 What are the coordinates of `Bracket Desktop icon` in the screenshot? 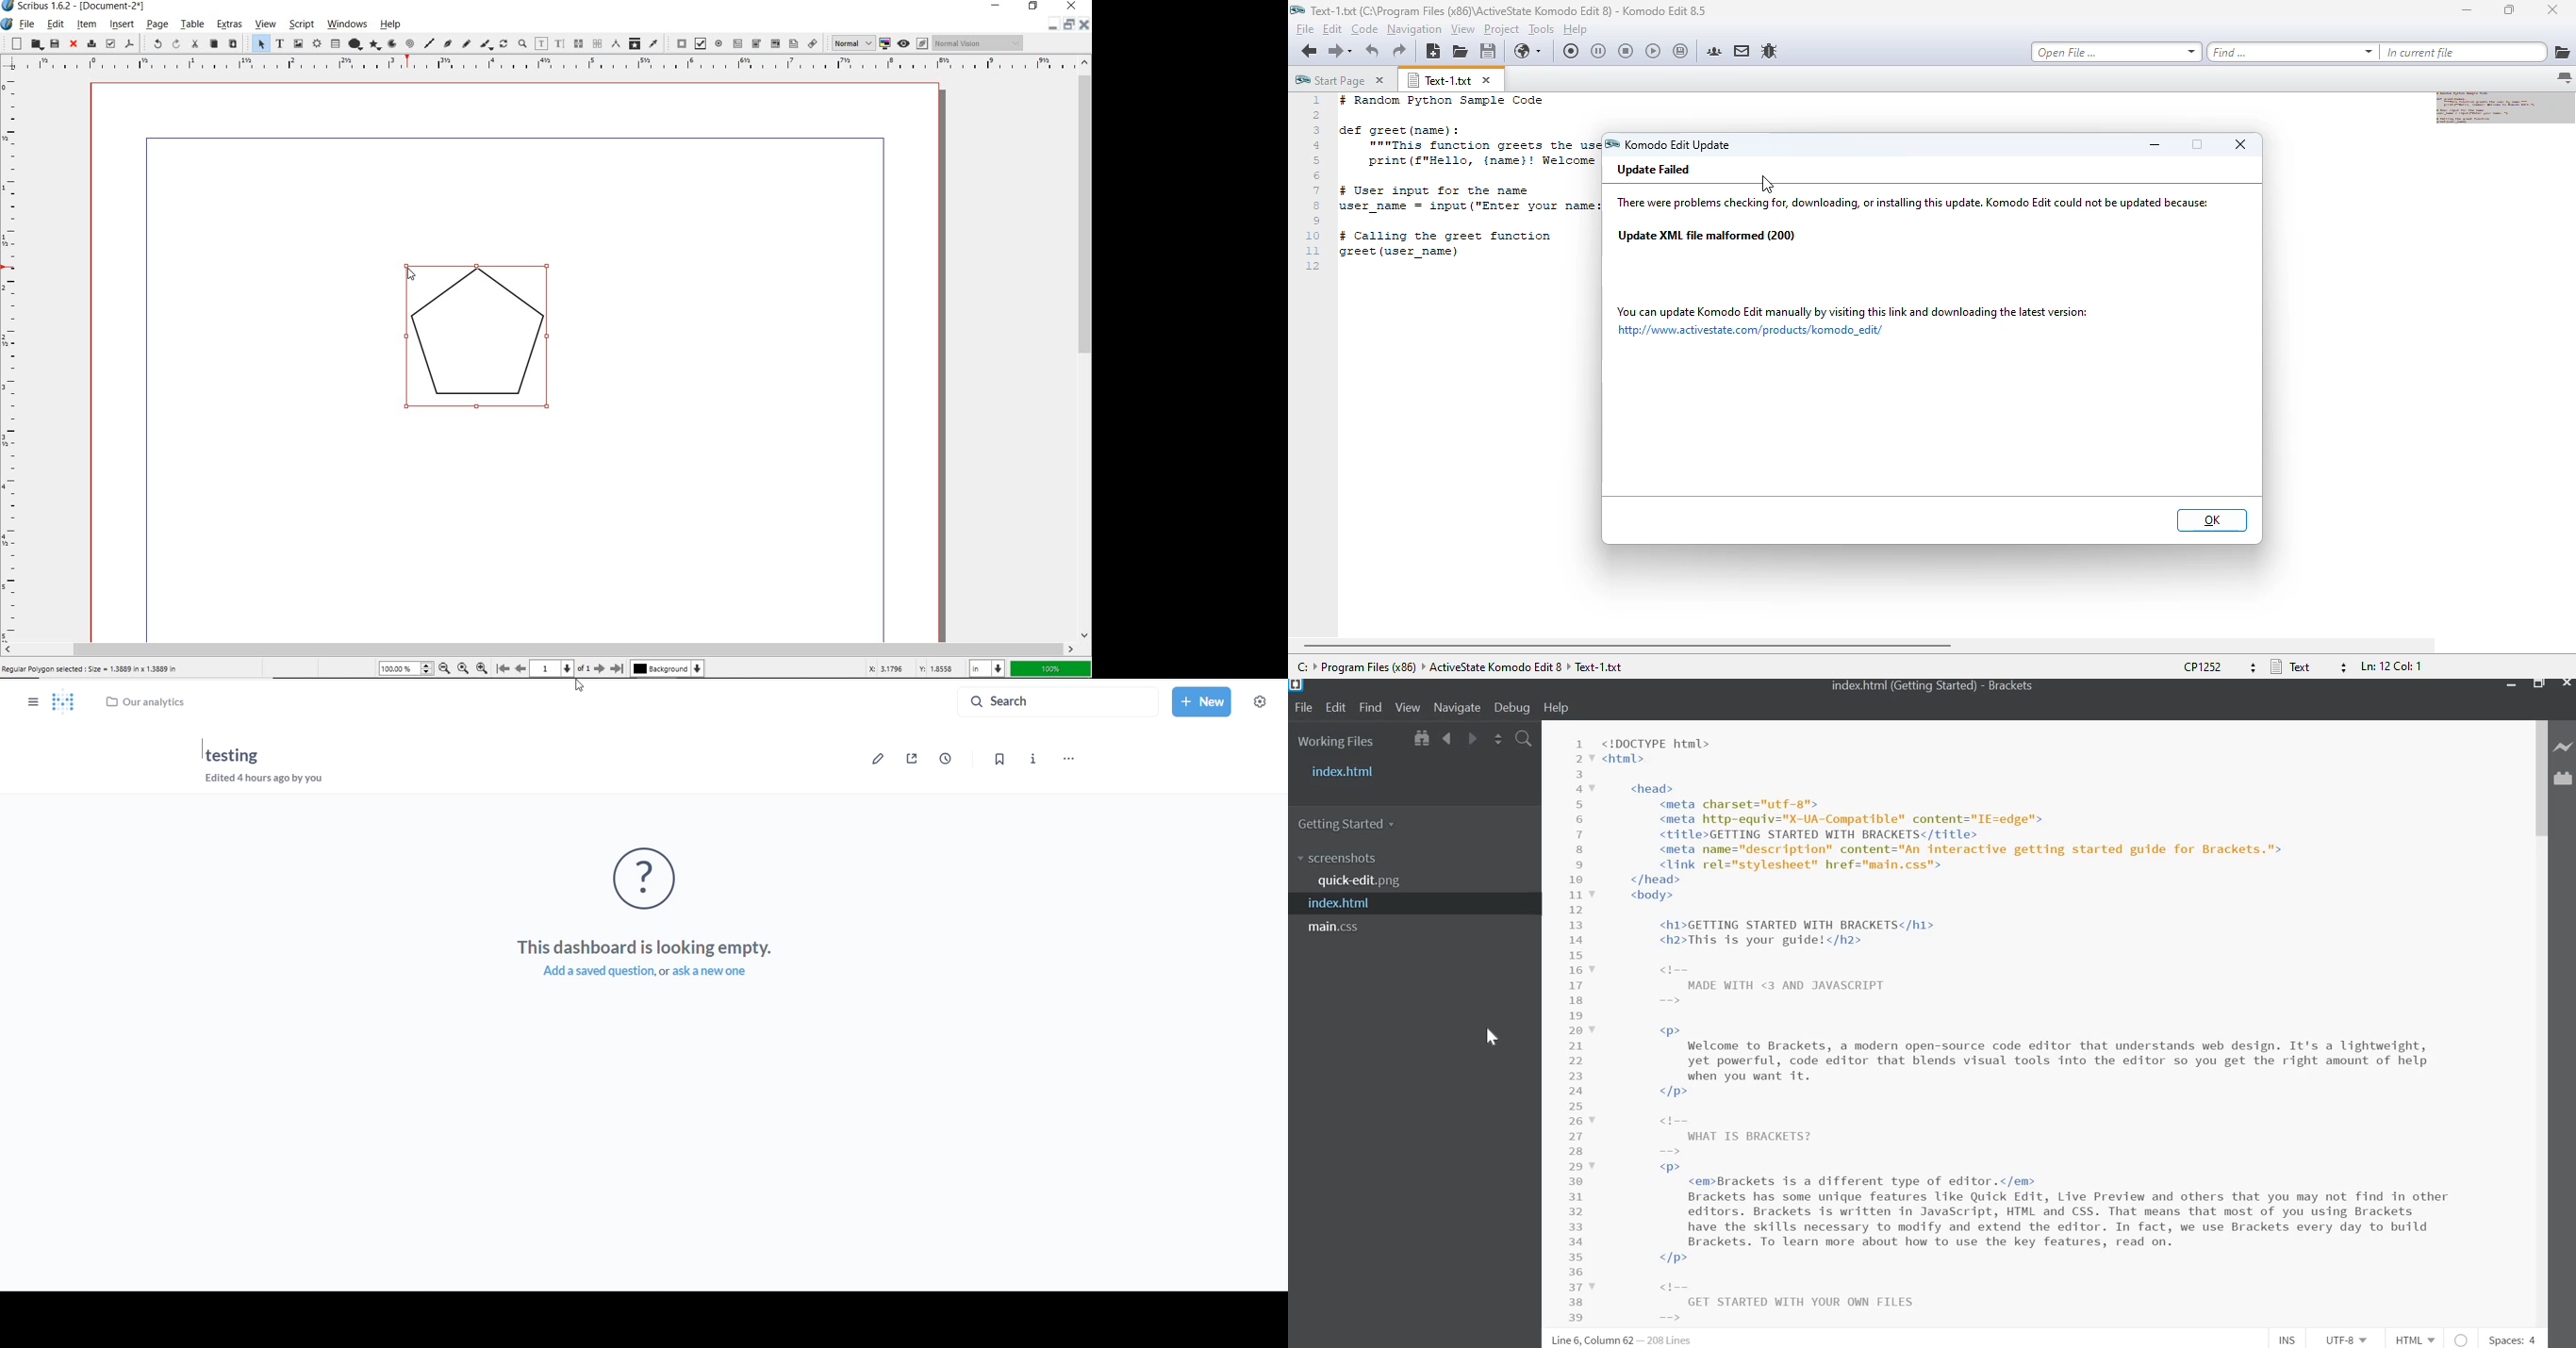 It's located at (1297, 687).